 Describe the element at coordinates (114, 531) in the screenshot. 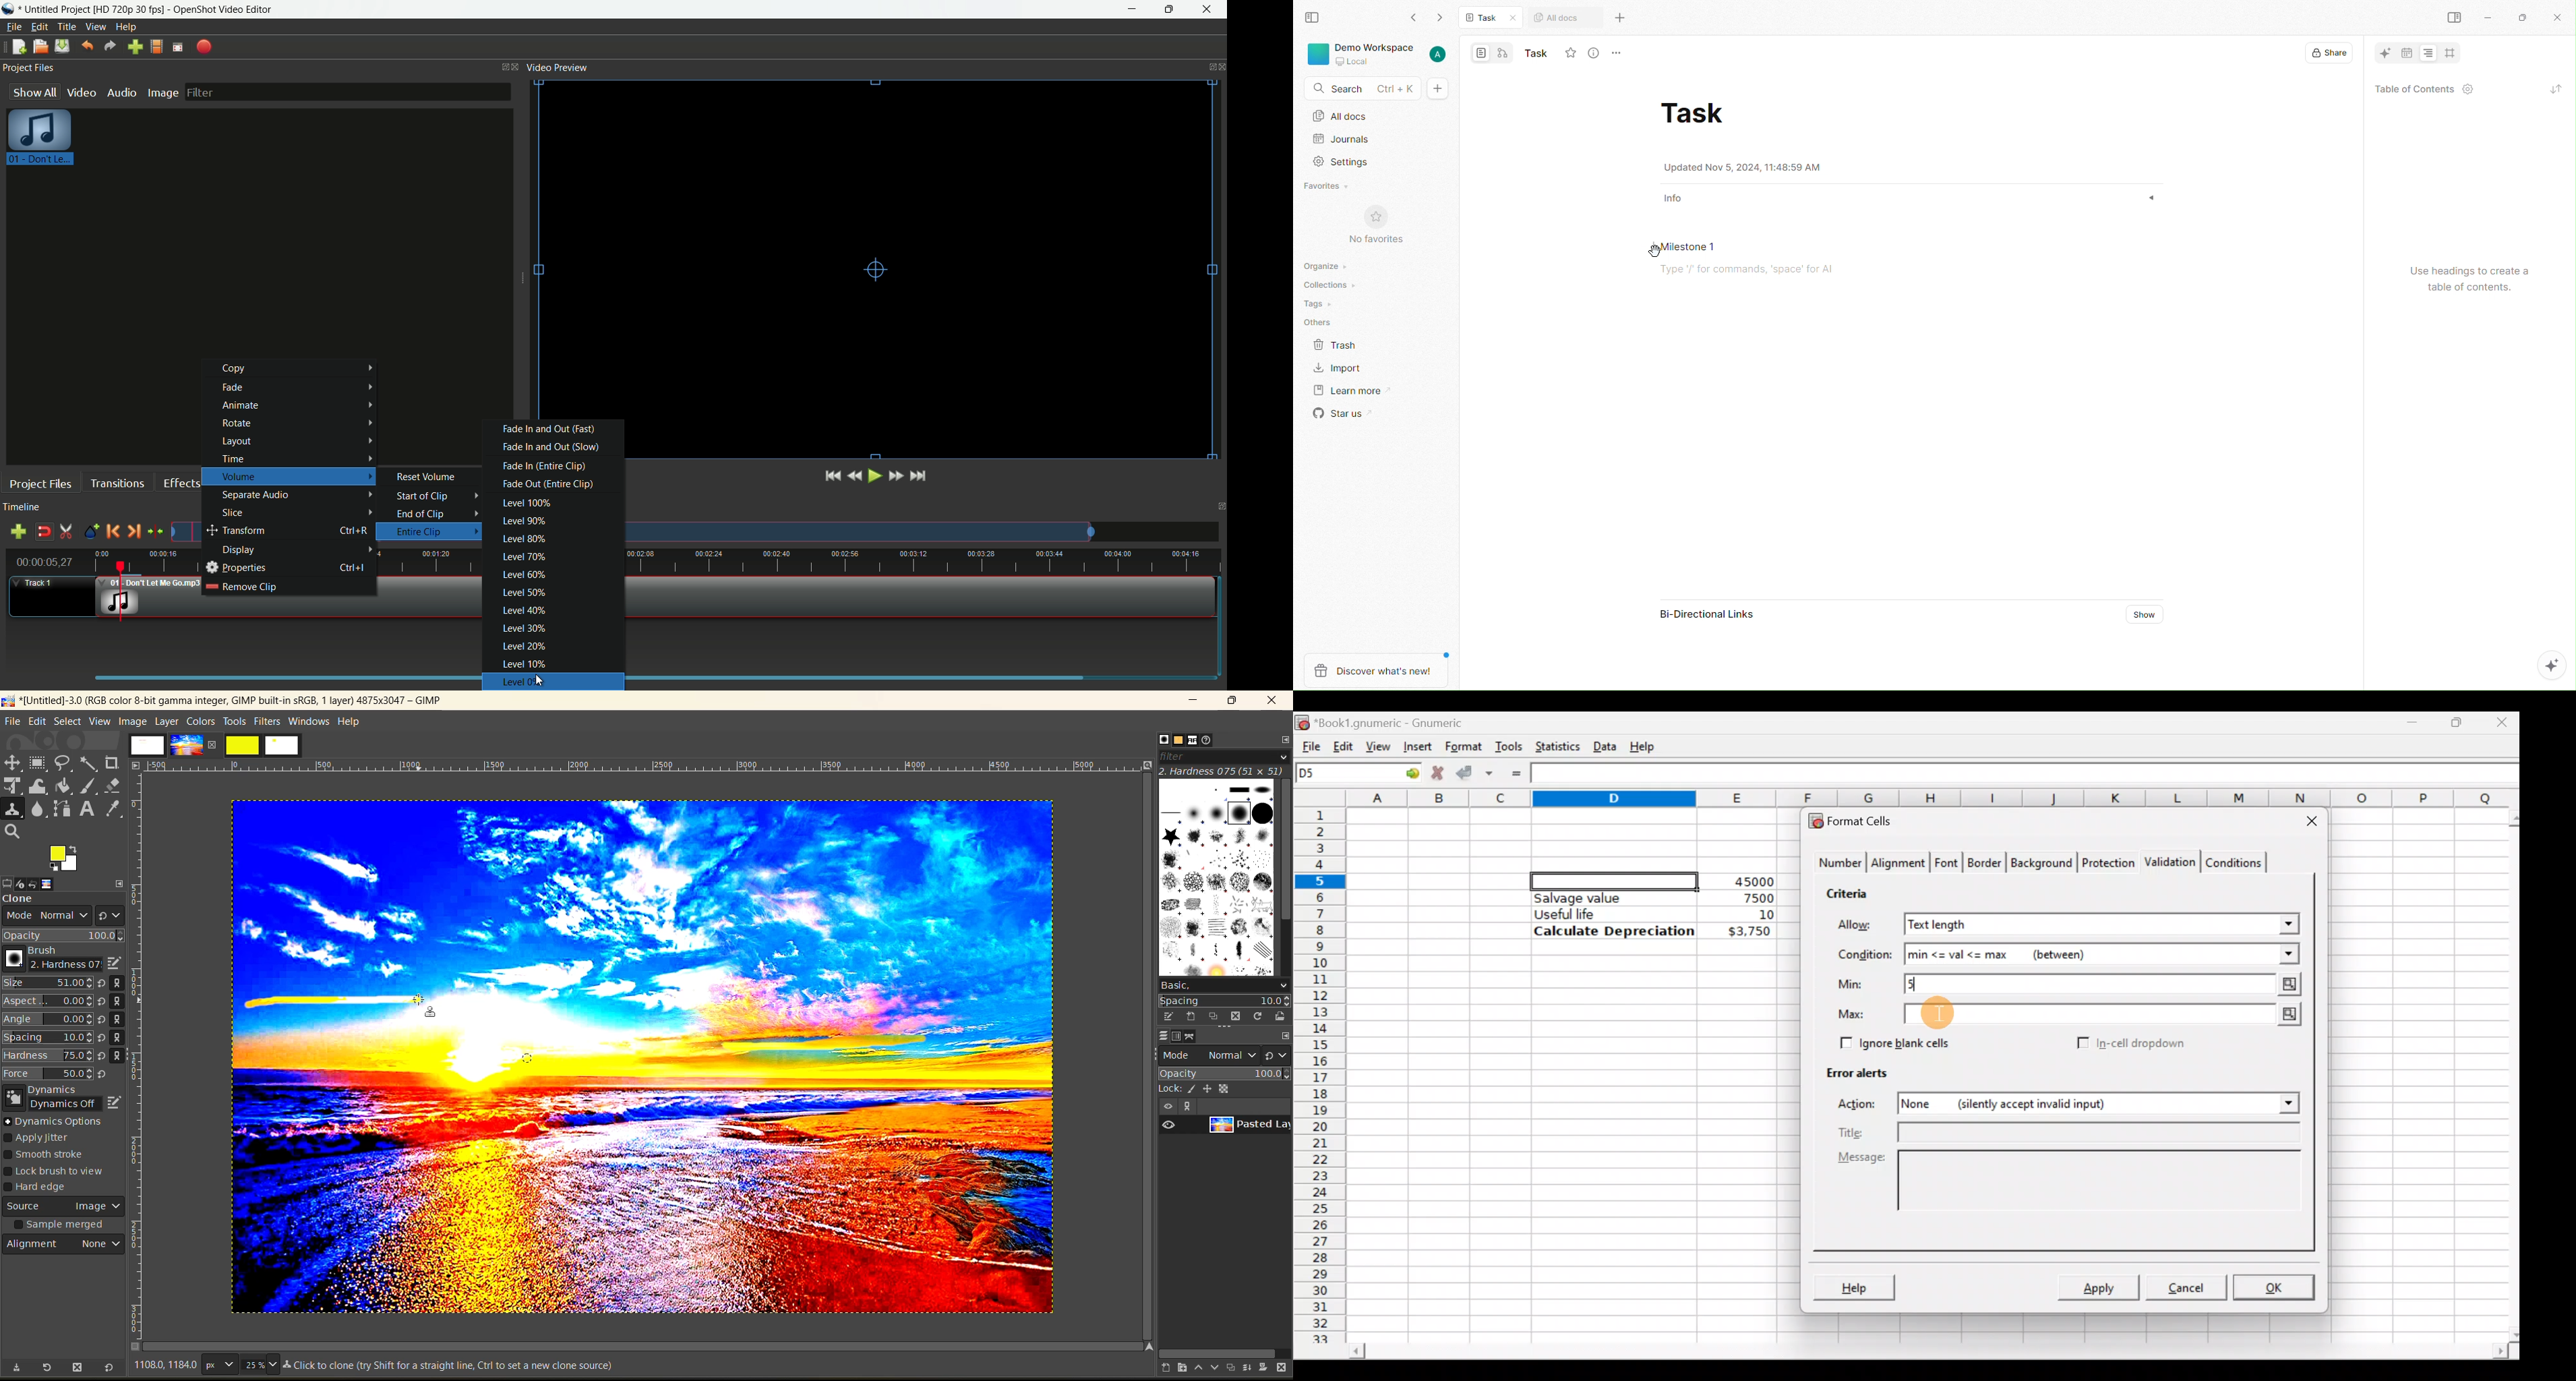

I see `previous marker` at that location.